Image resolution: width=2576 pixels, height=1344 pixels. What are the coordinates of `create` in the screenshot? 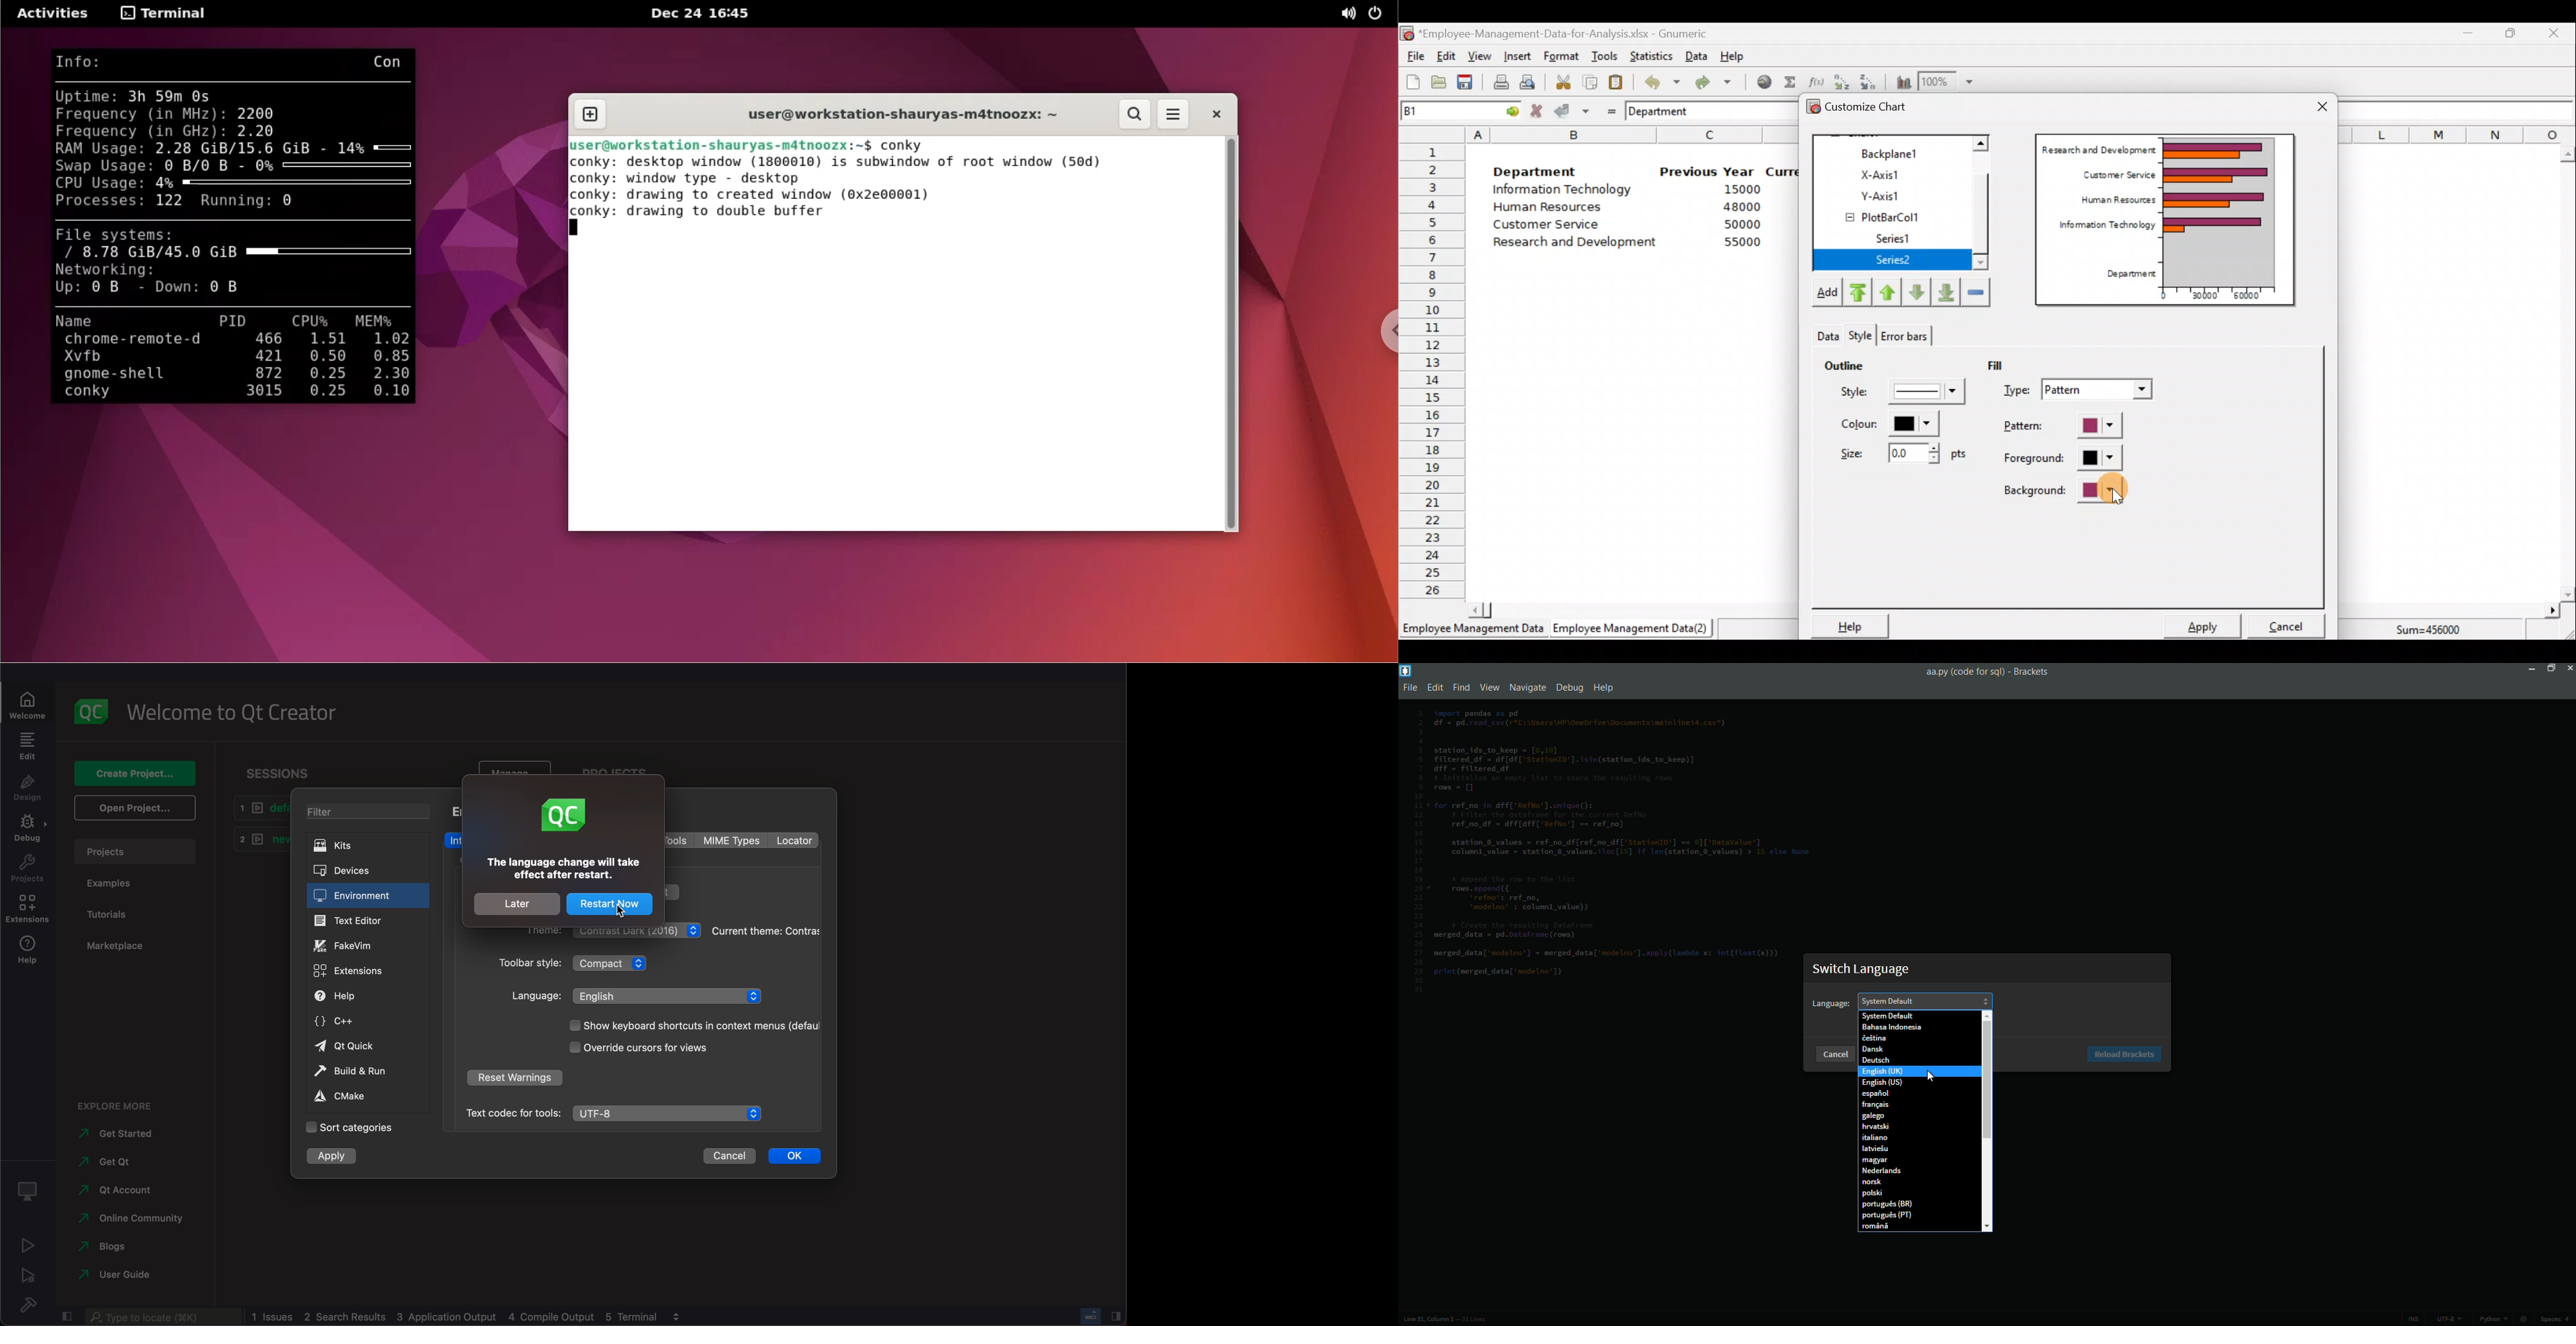 It's located at (129, 774).